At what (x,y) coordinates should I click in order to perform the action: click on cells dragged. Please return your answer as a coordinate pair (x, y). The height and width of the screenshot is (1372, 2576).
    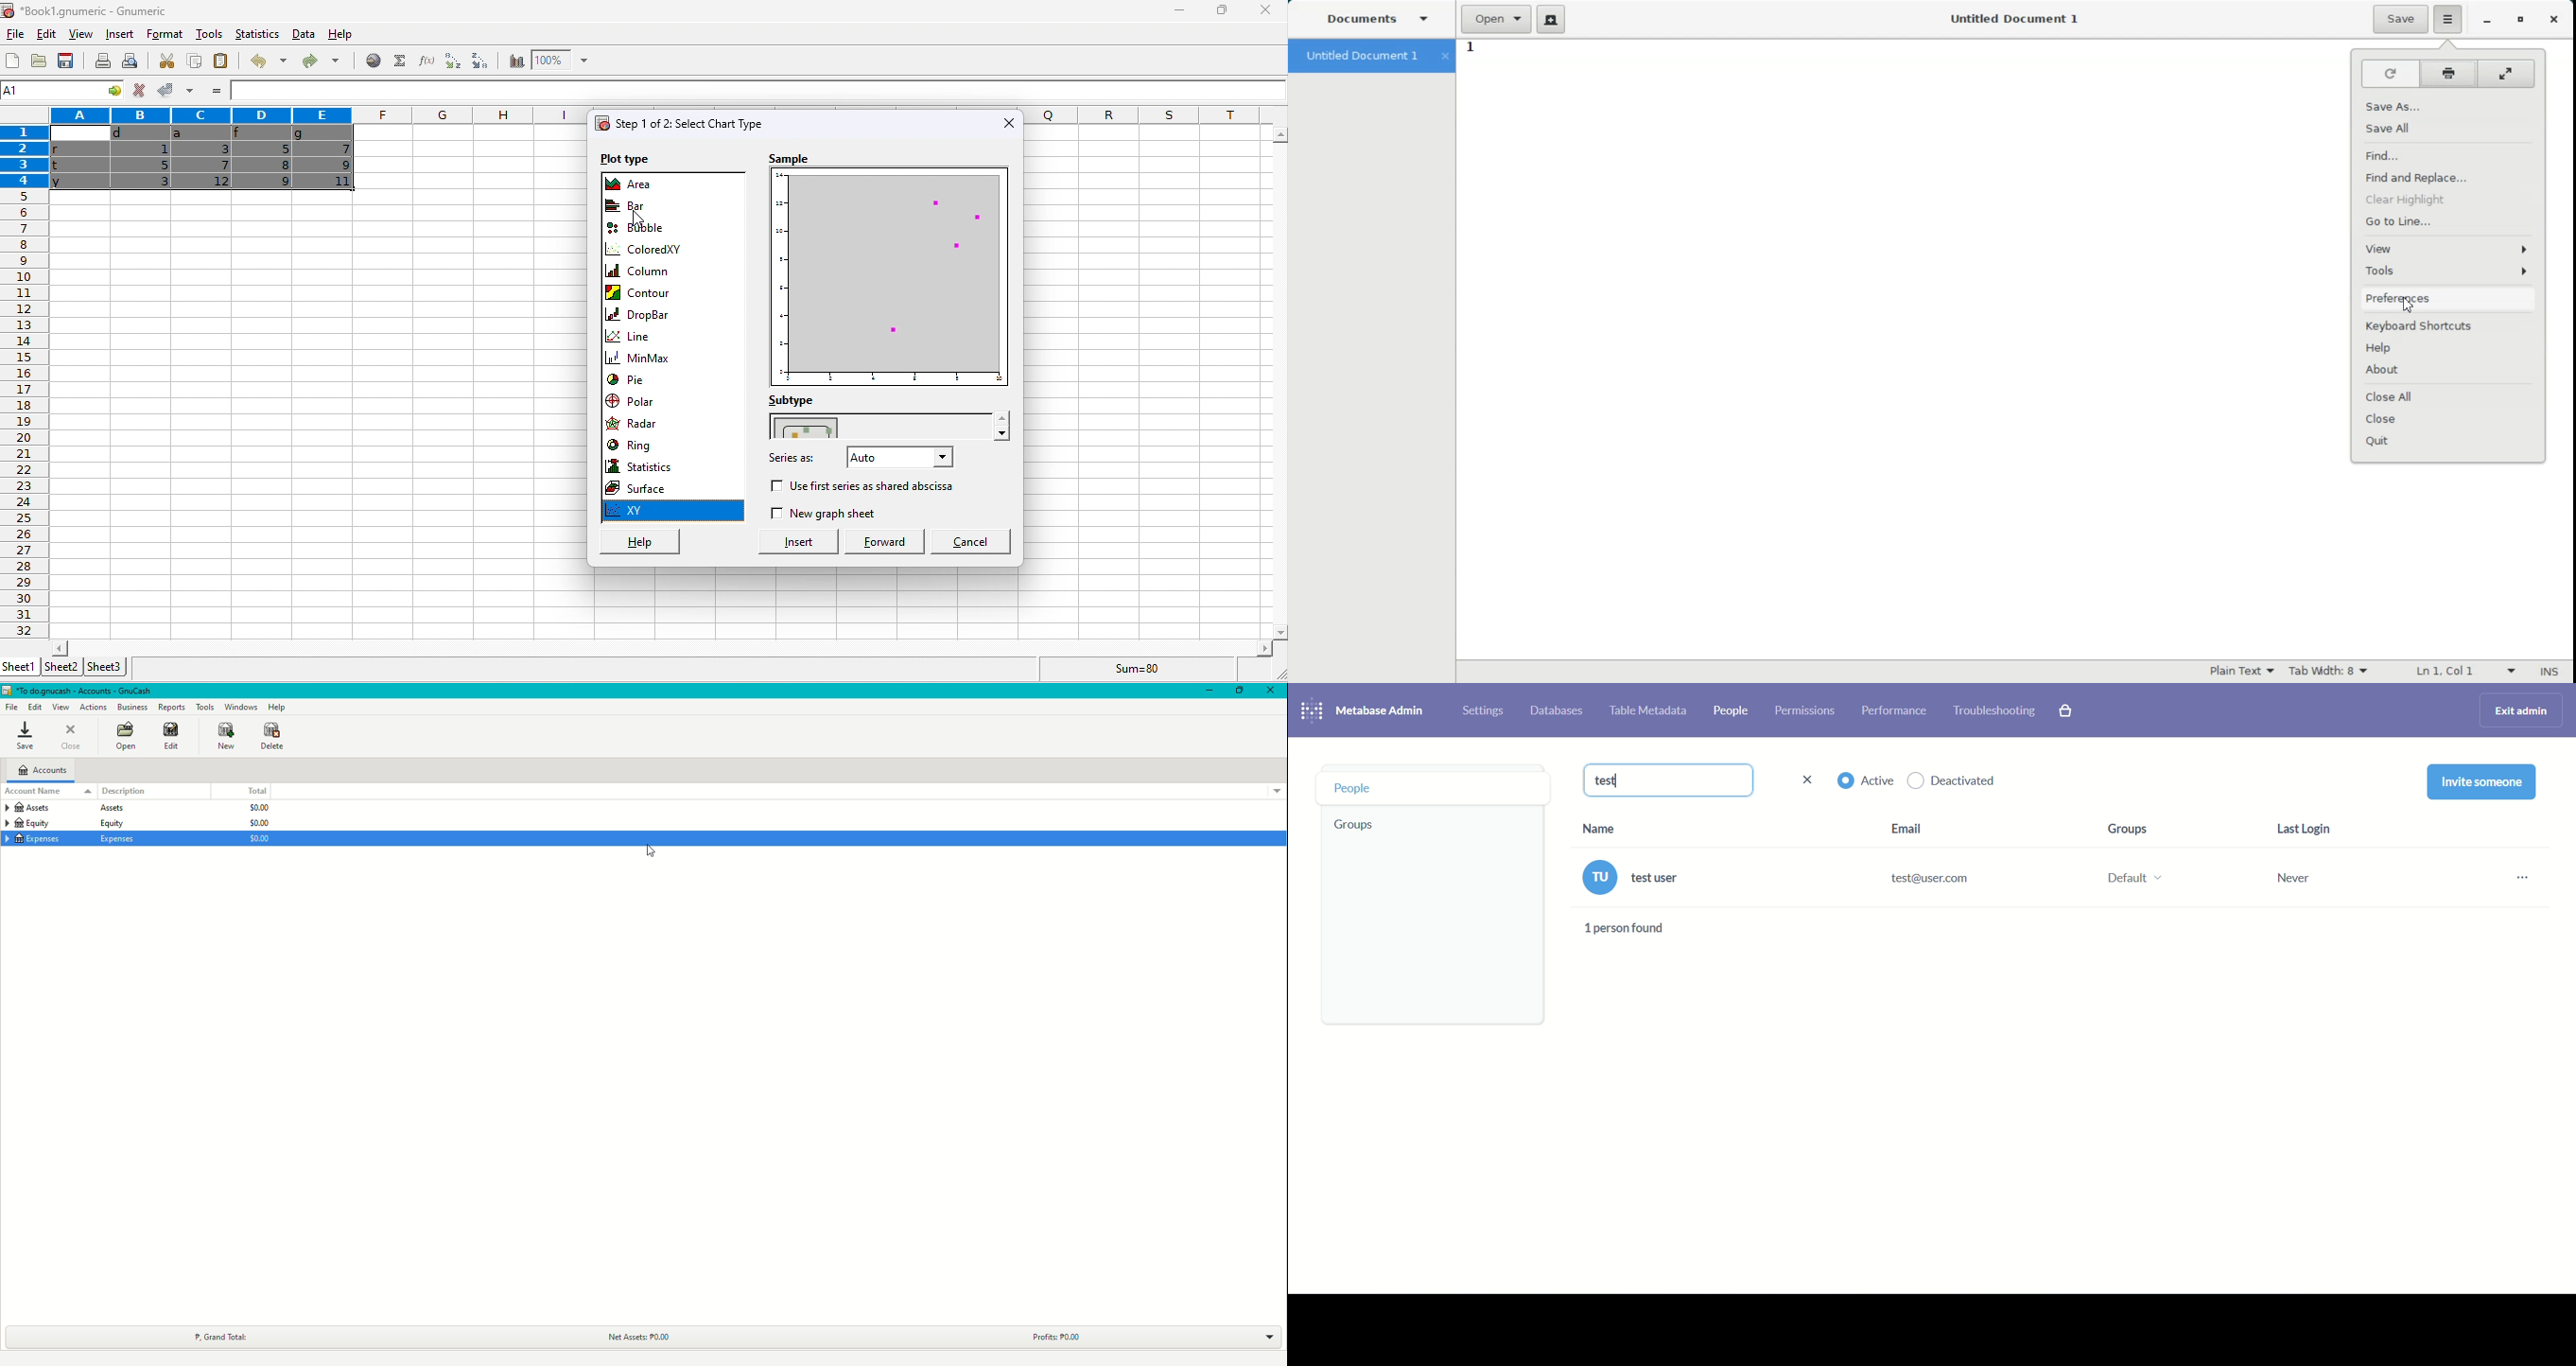
    Looking at the image, I should click on (203, 162).